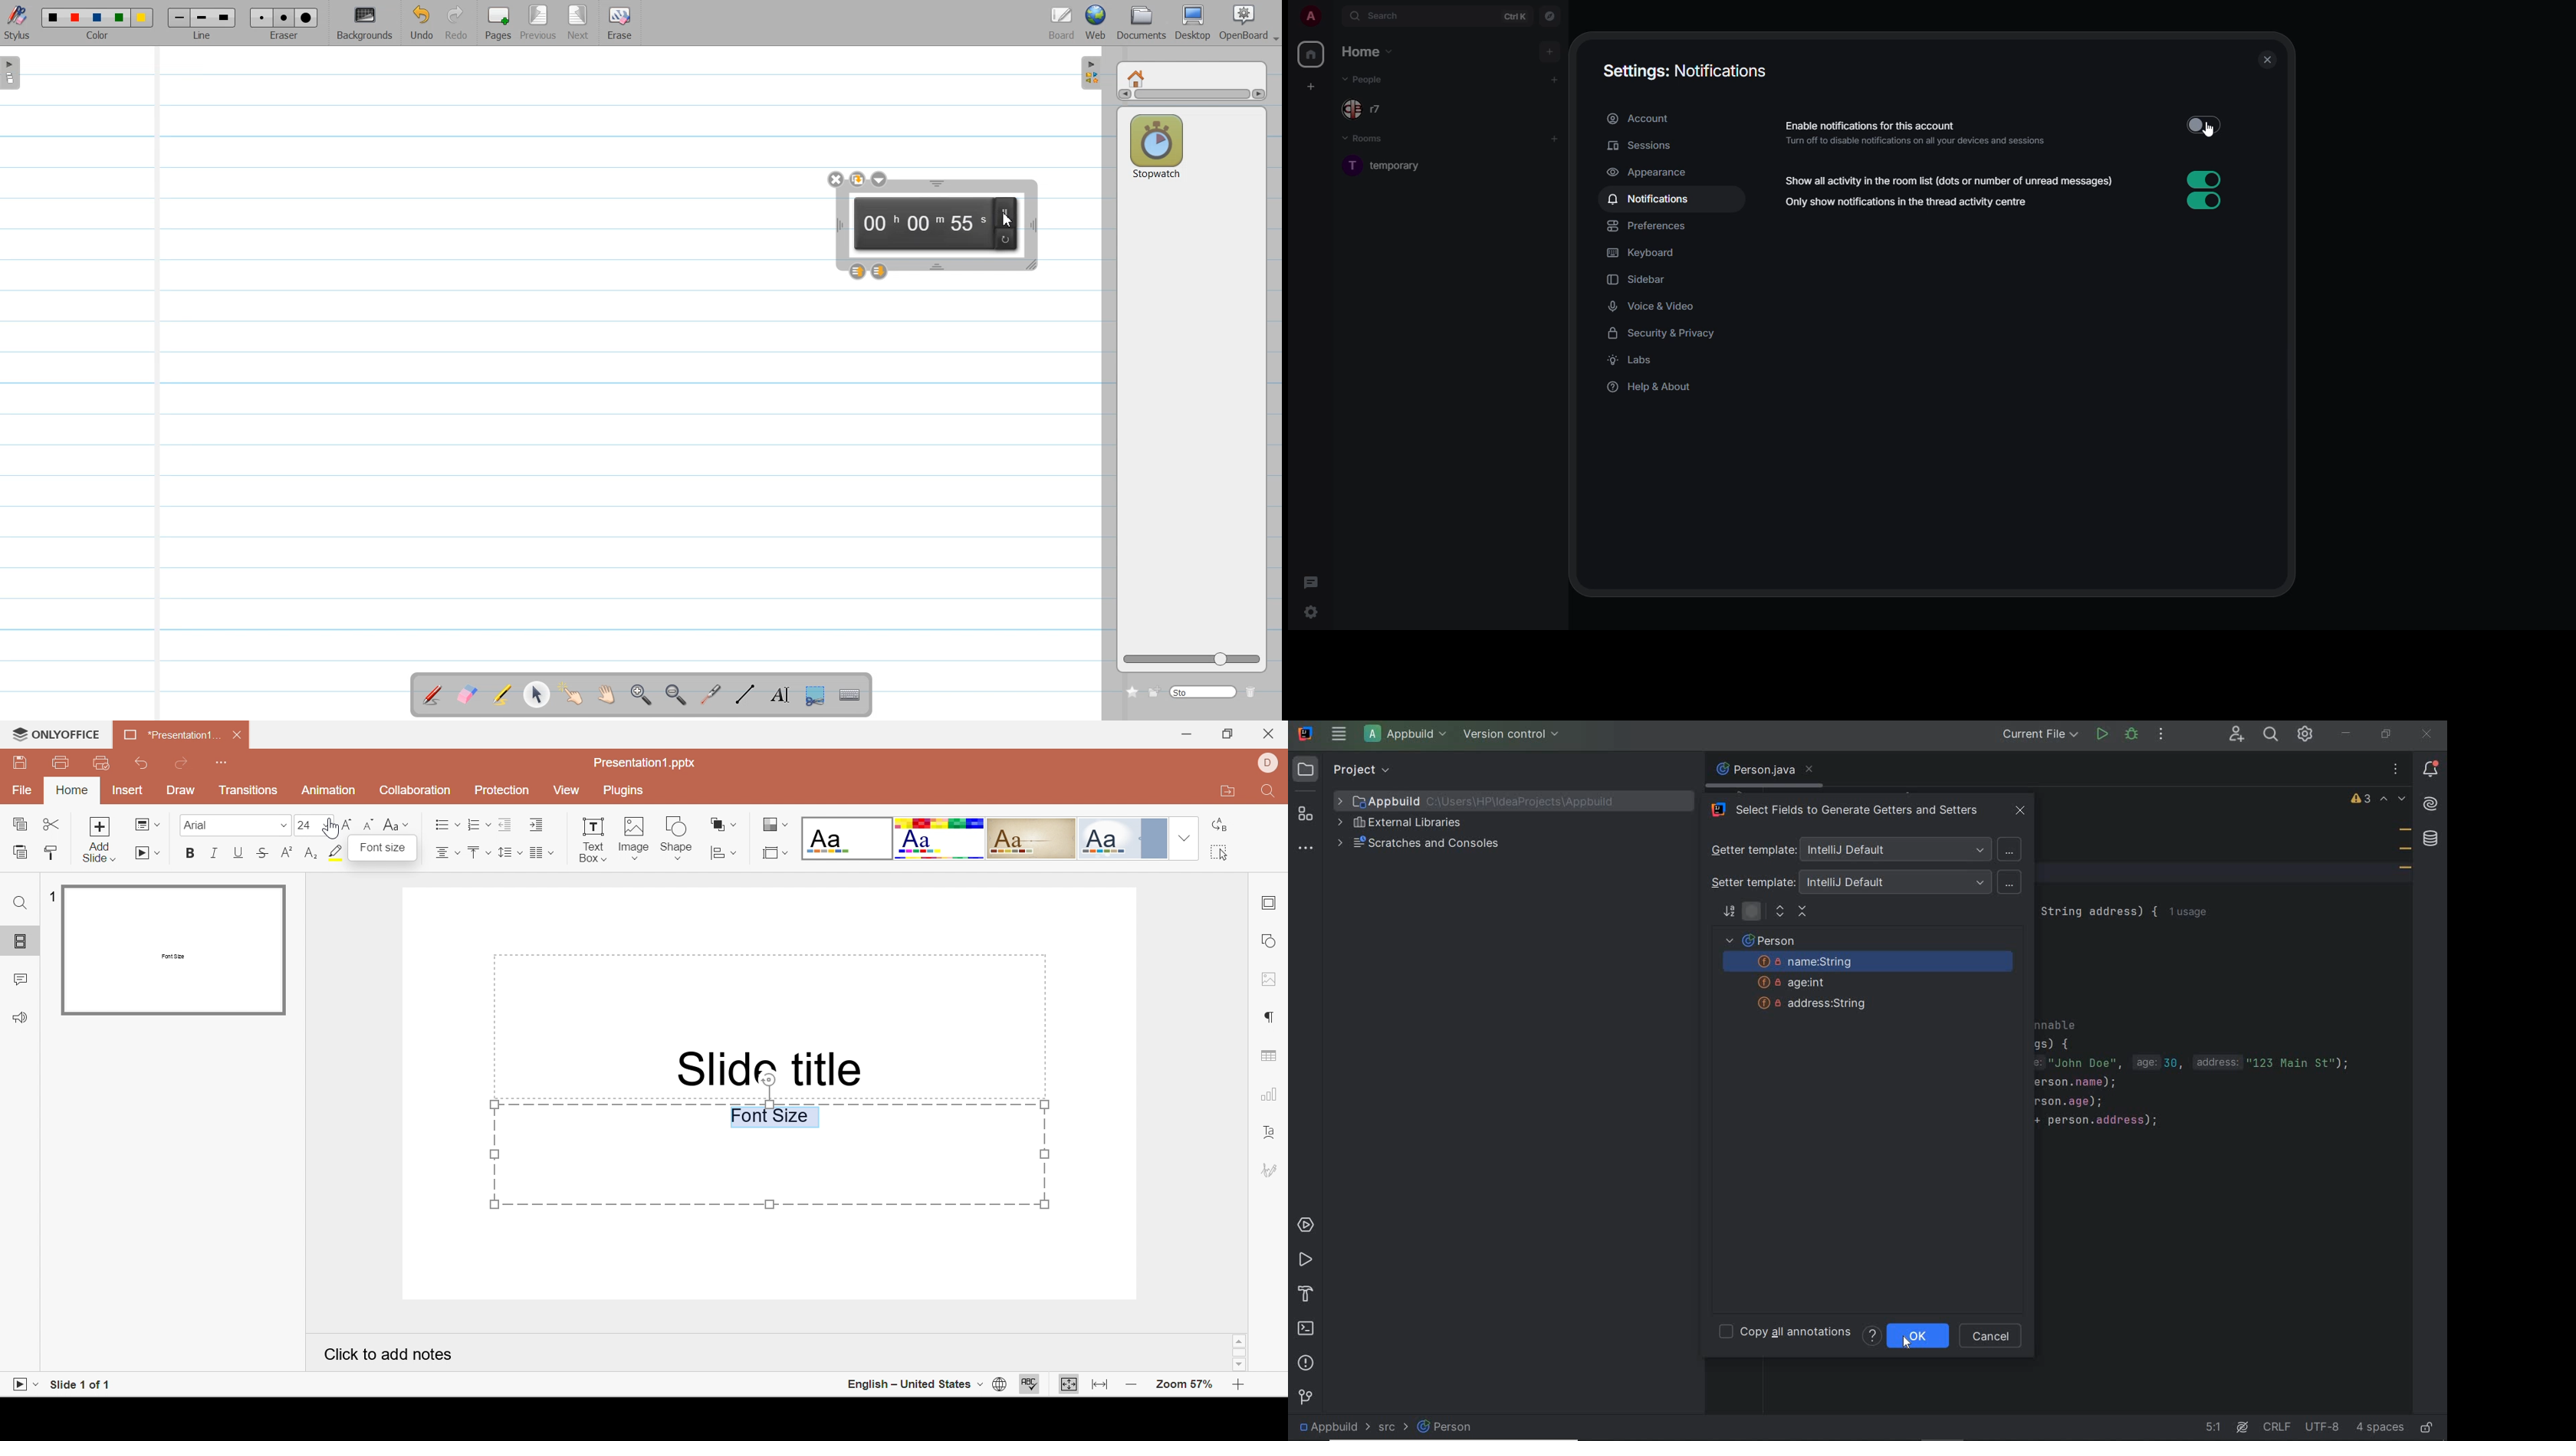 Image resolution: width=2576 pixels, height=1456 pixels. I want to click on Change color theme, so click(773, 824).